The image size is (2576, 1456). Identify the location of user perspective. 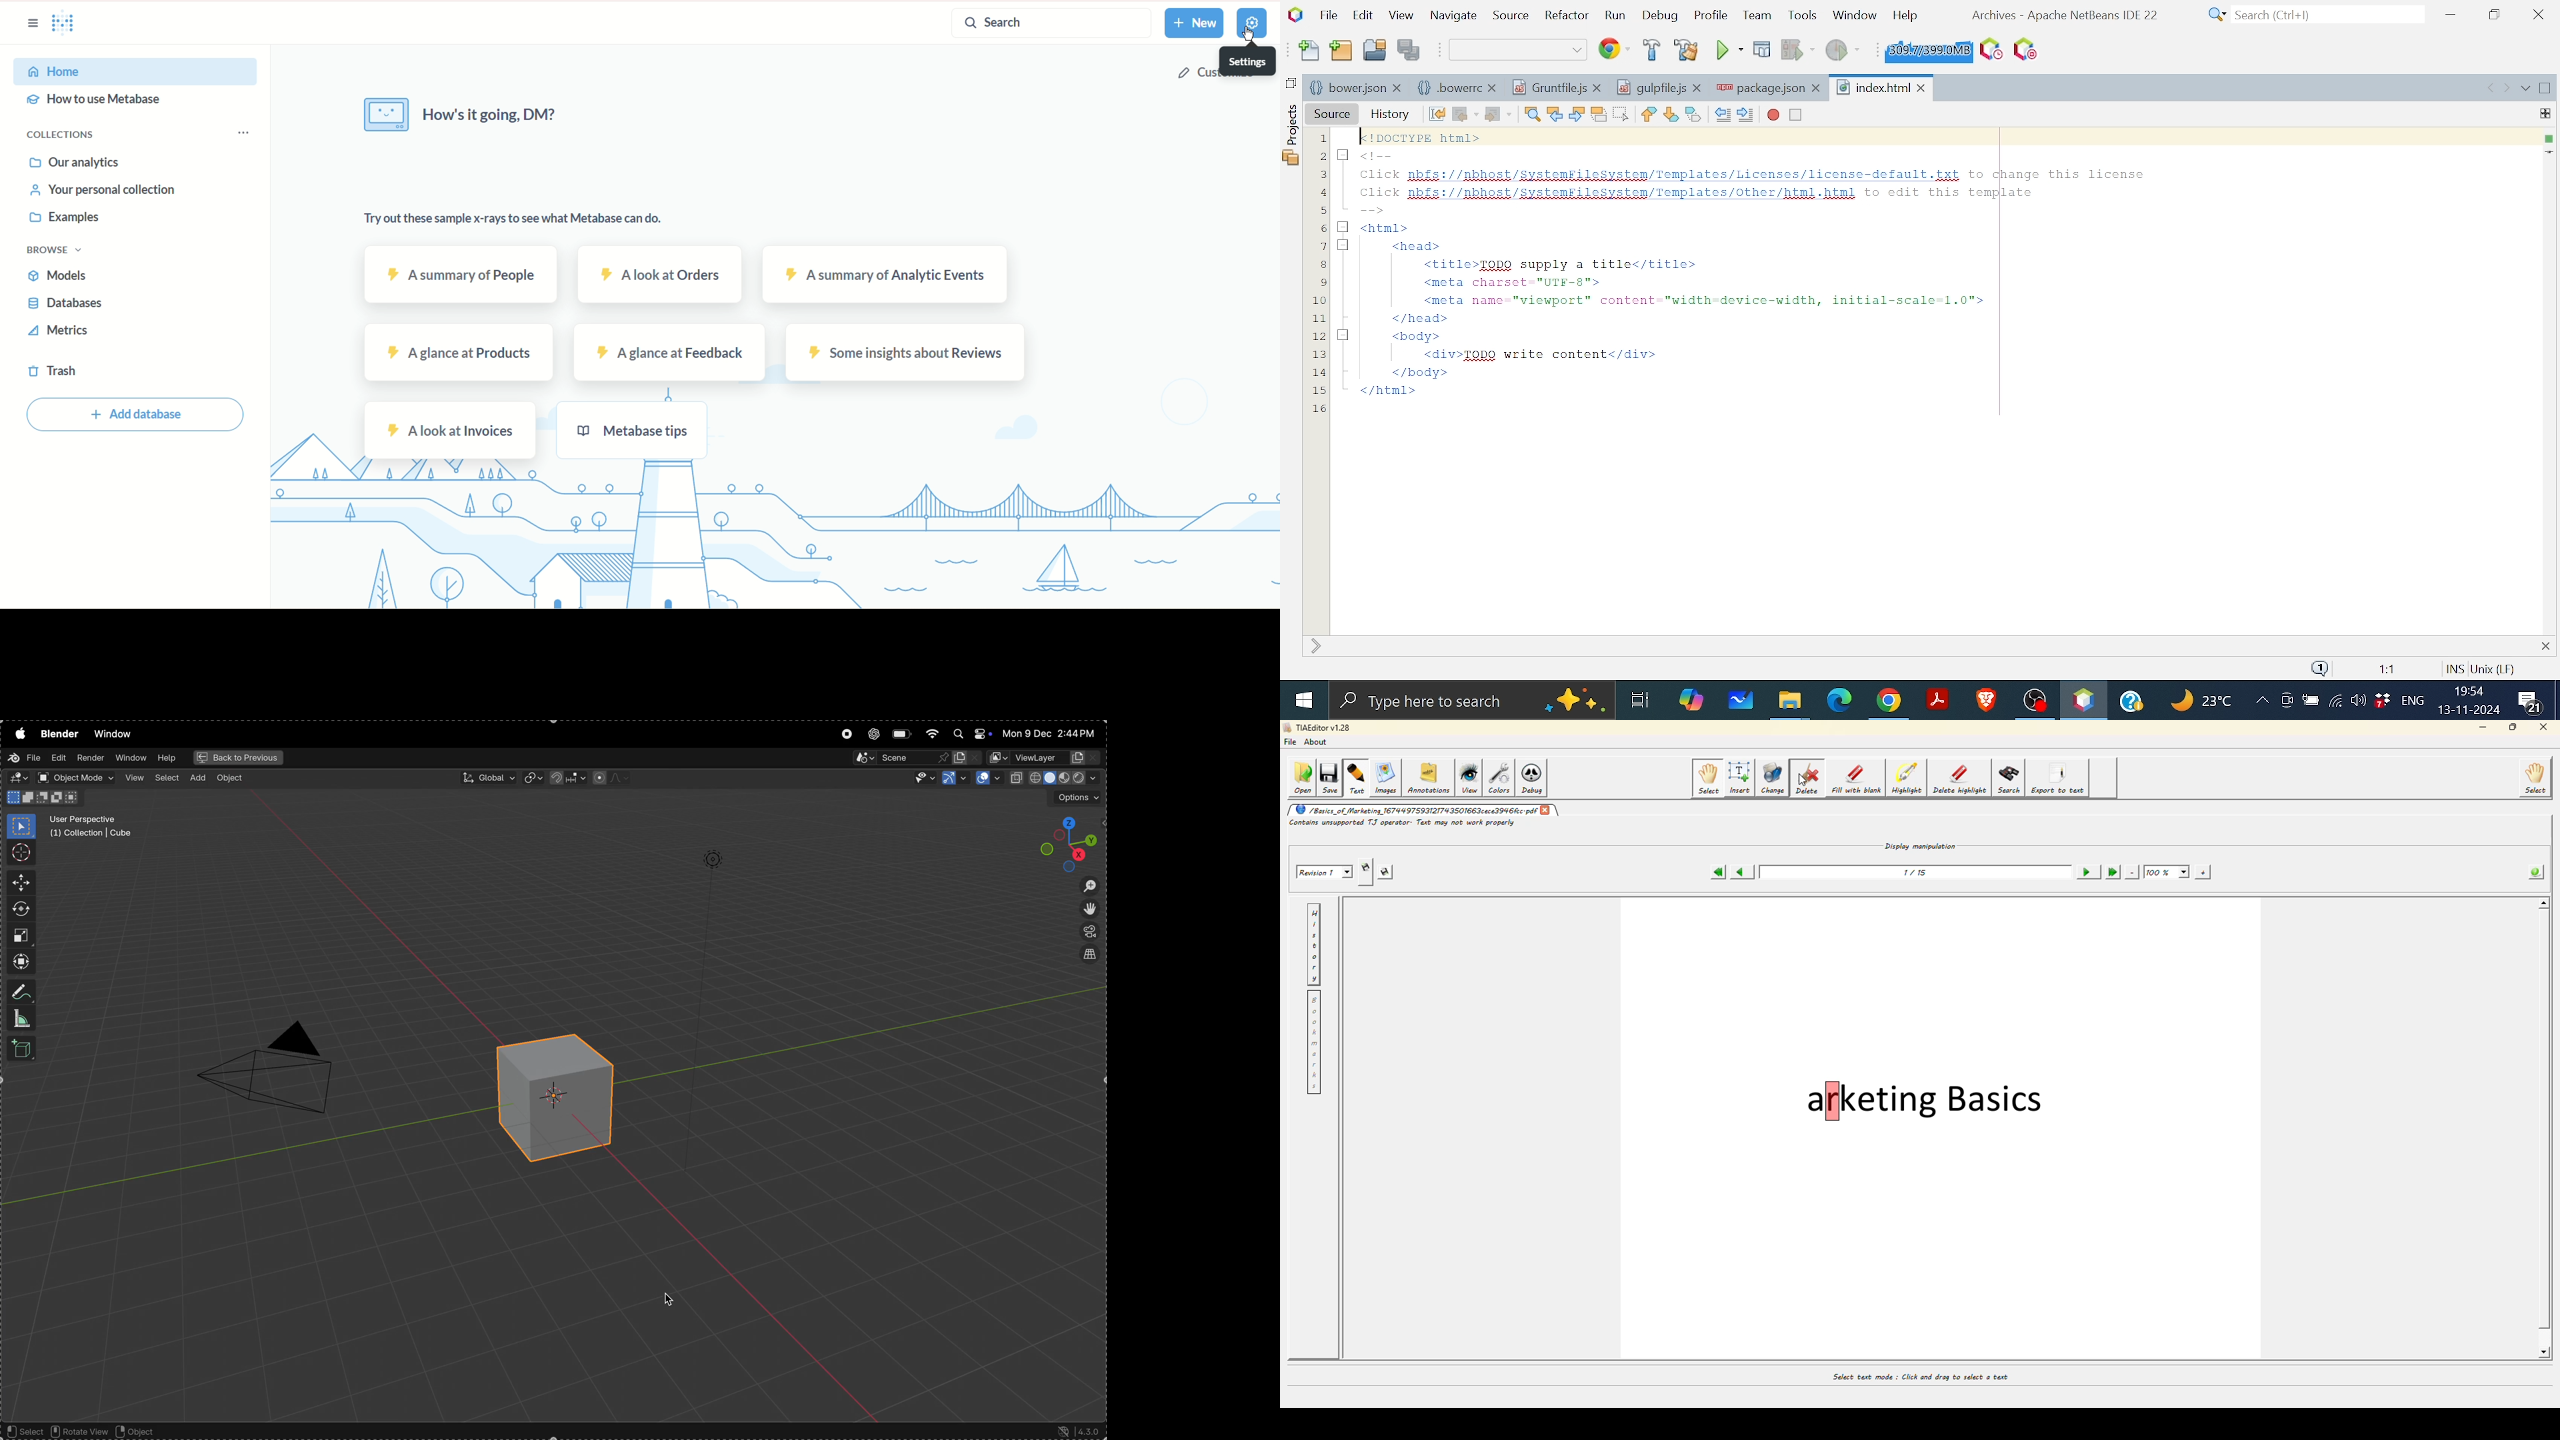
(95, 827).